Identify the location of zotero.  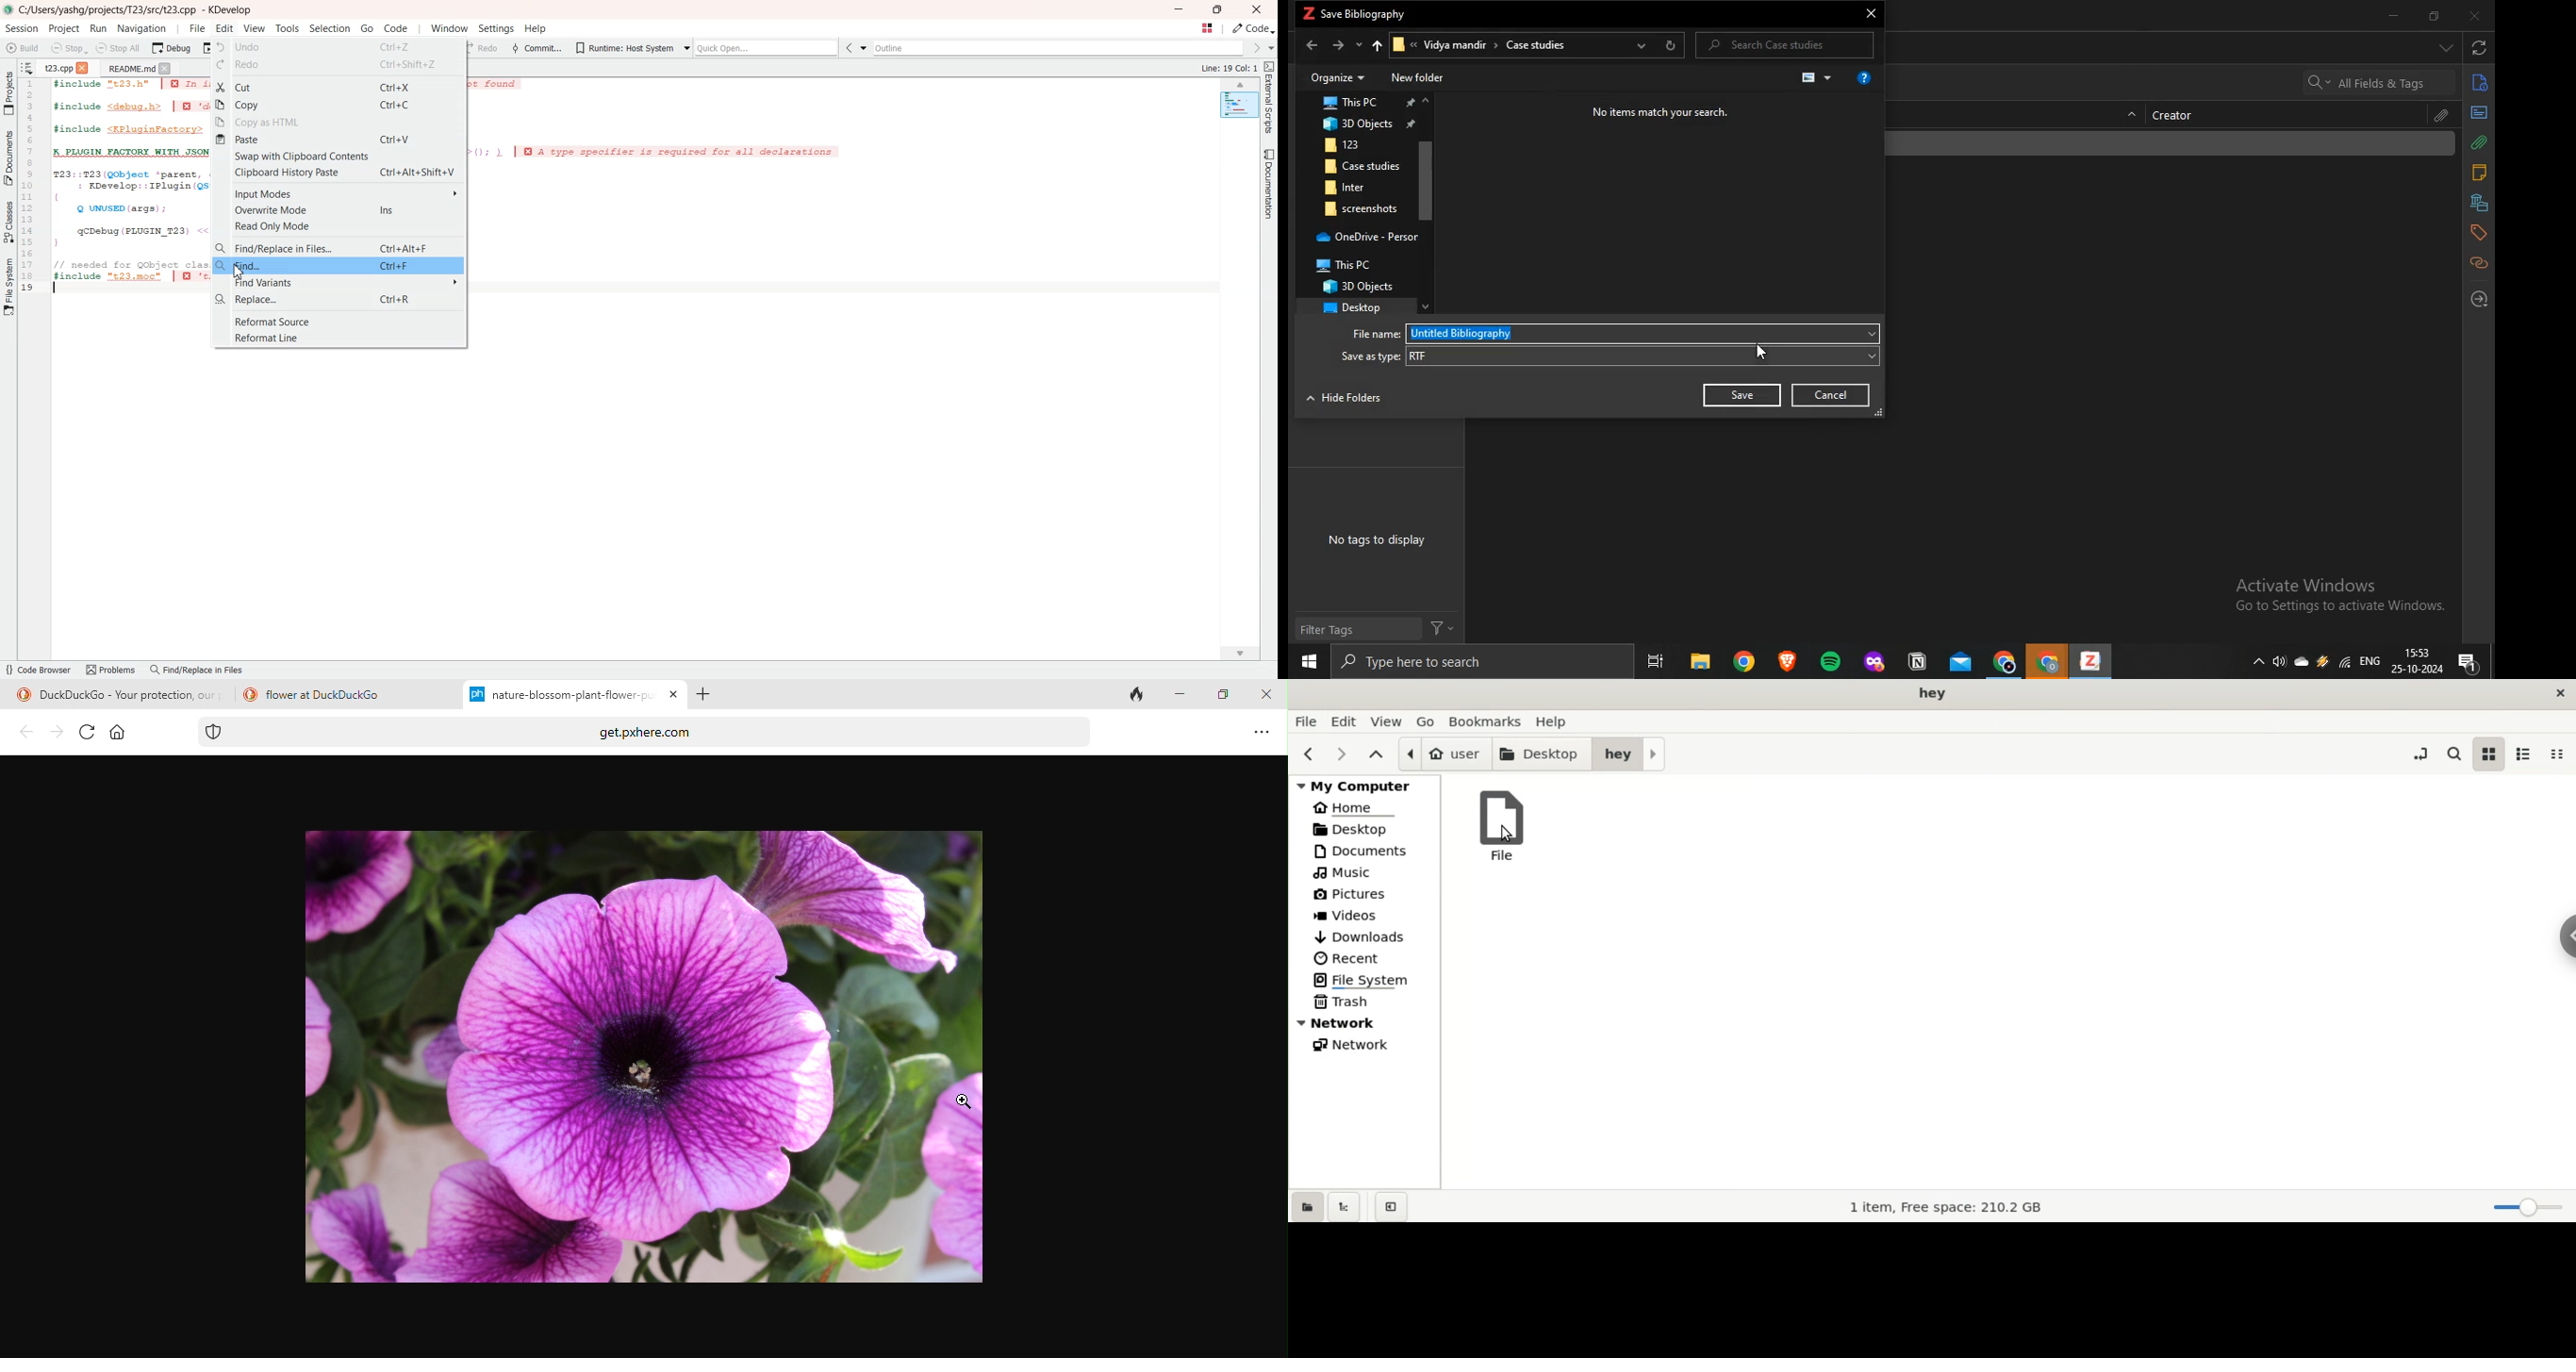
(1309, 16).